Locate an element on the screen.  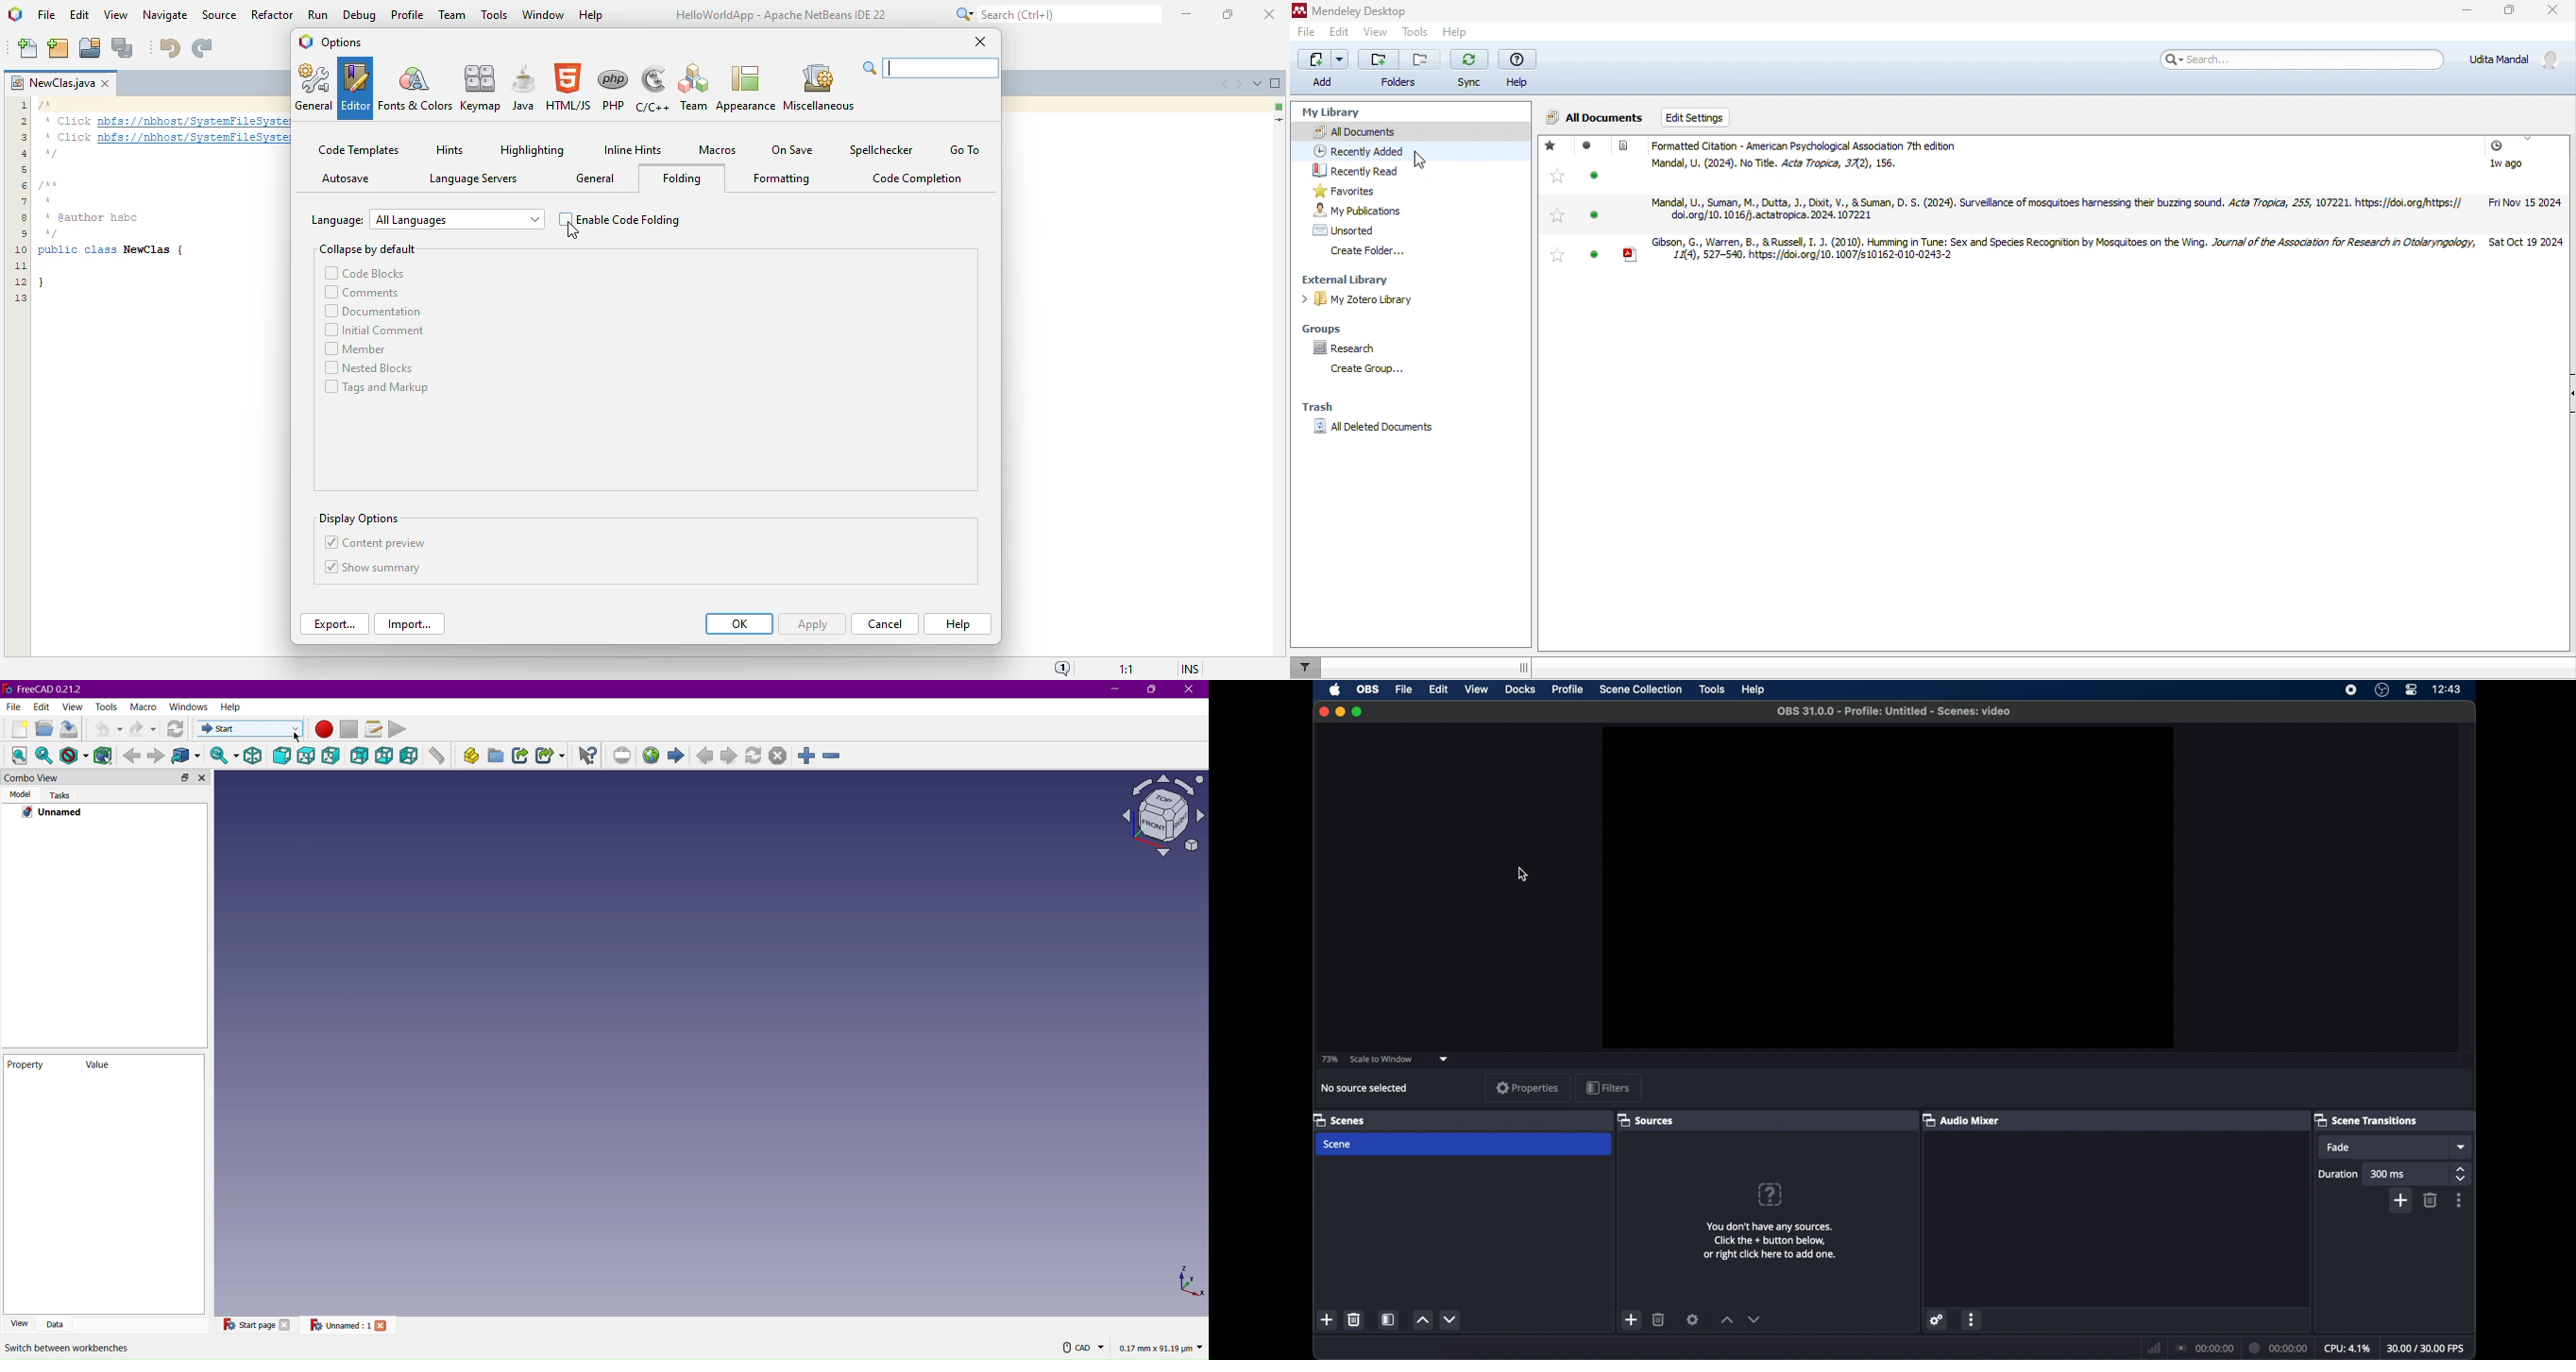
Windows is located at coordinates (188, 707).